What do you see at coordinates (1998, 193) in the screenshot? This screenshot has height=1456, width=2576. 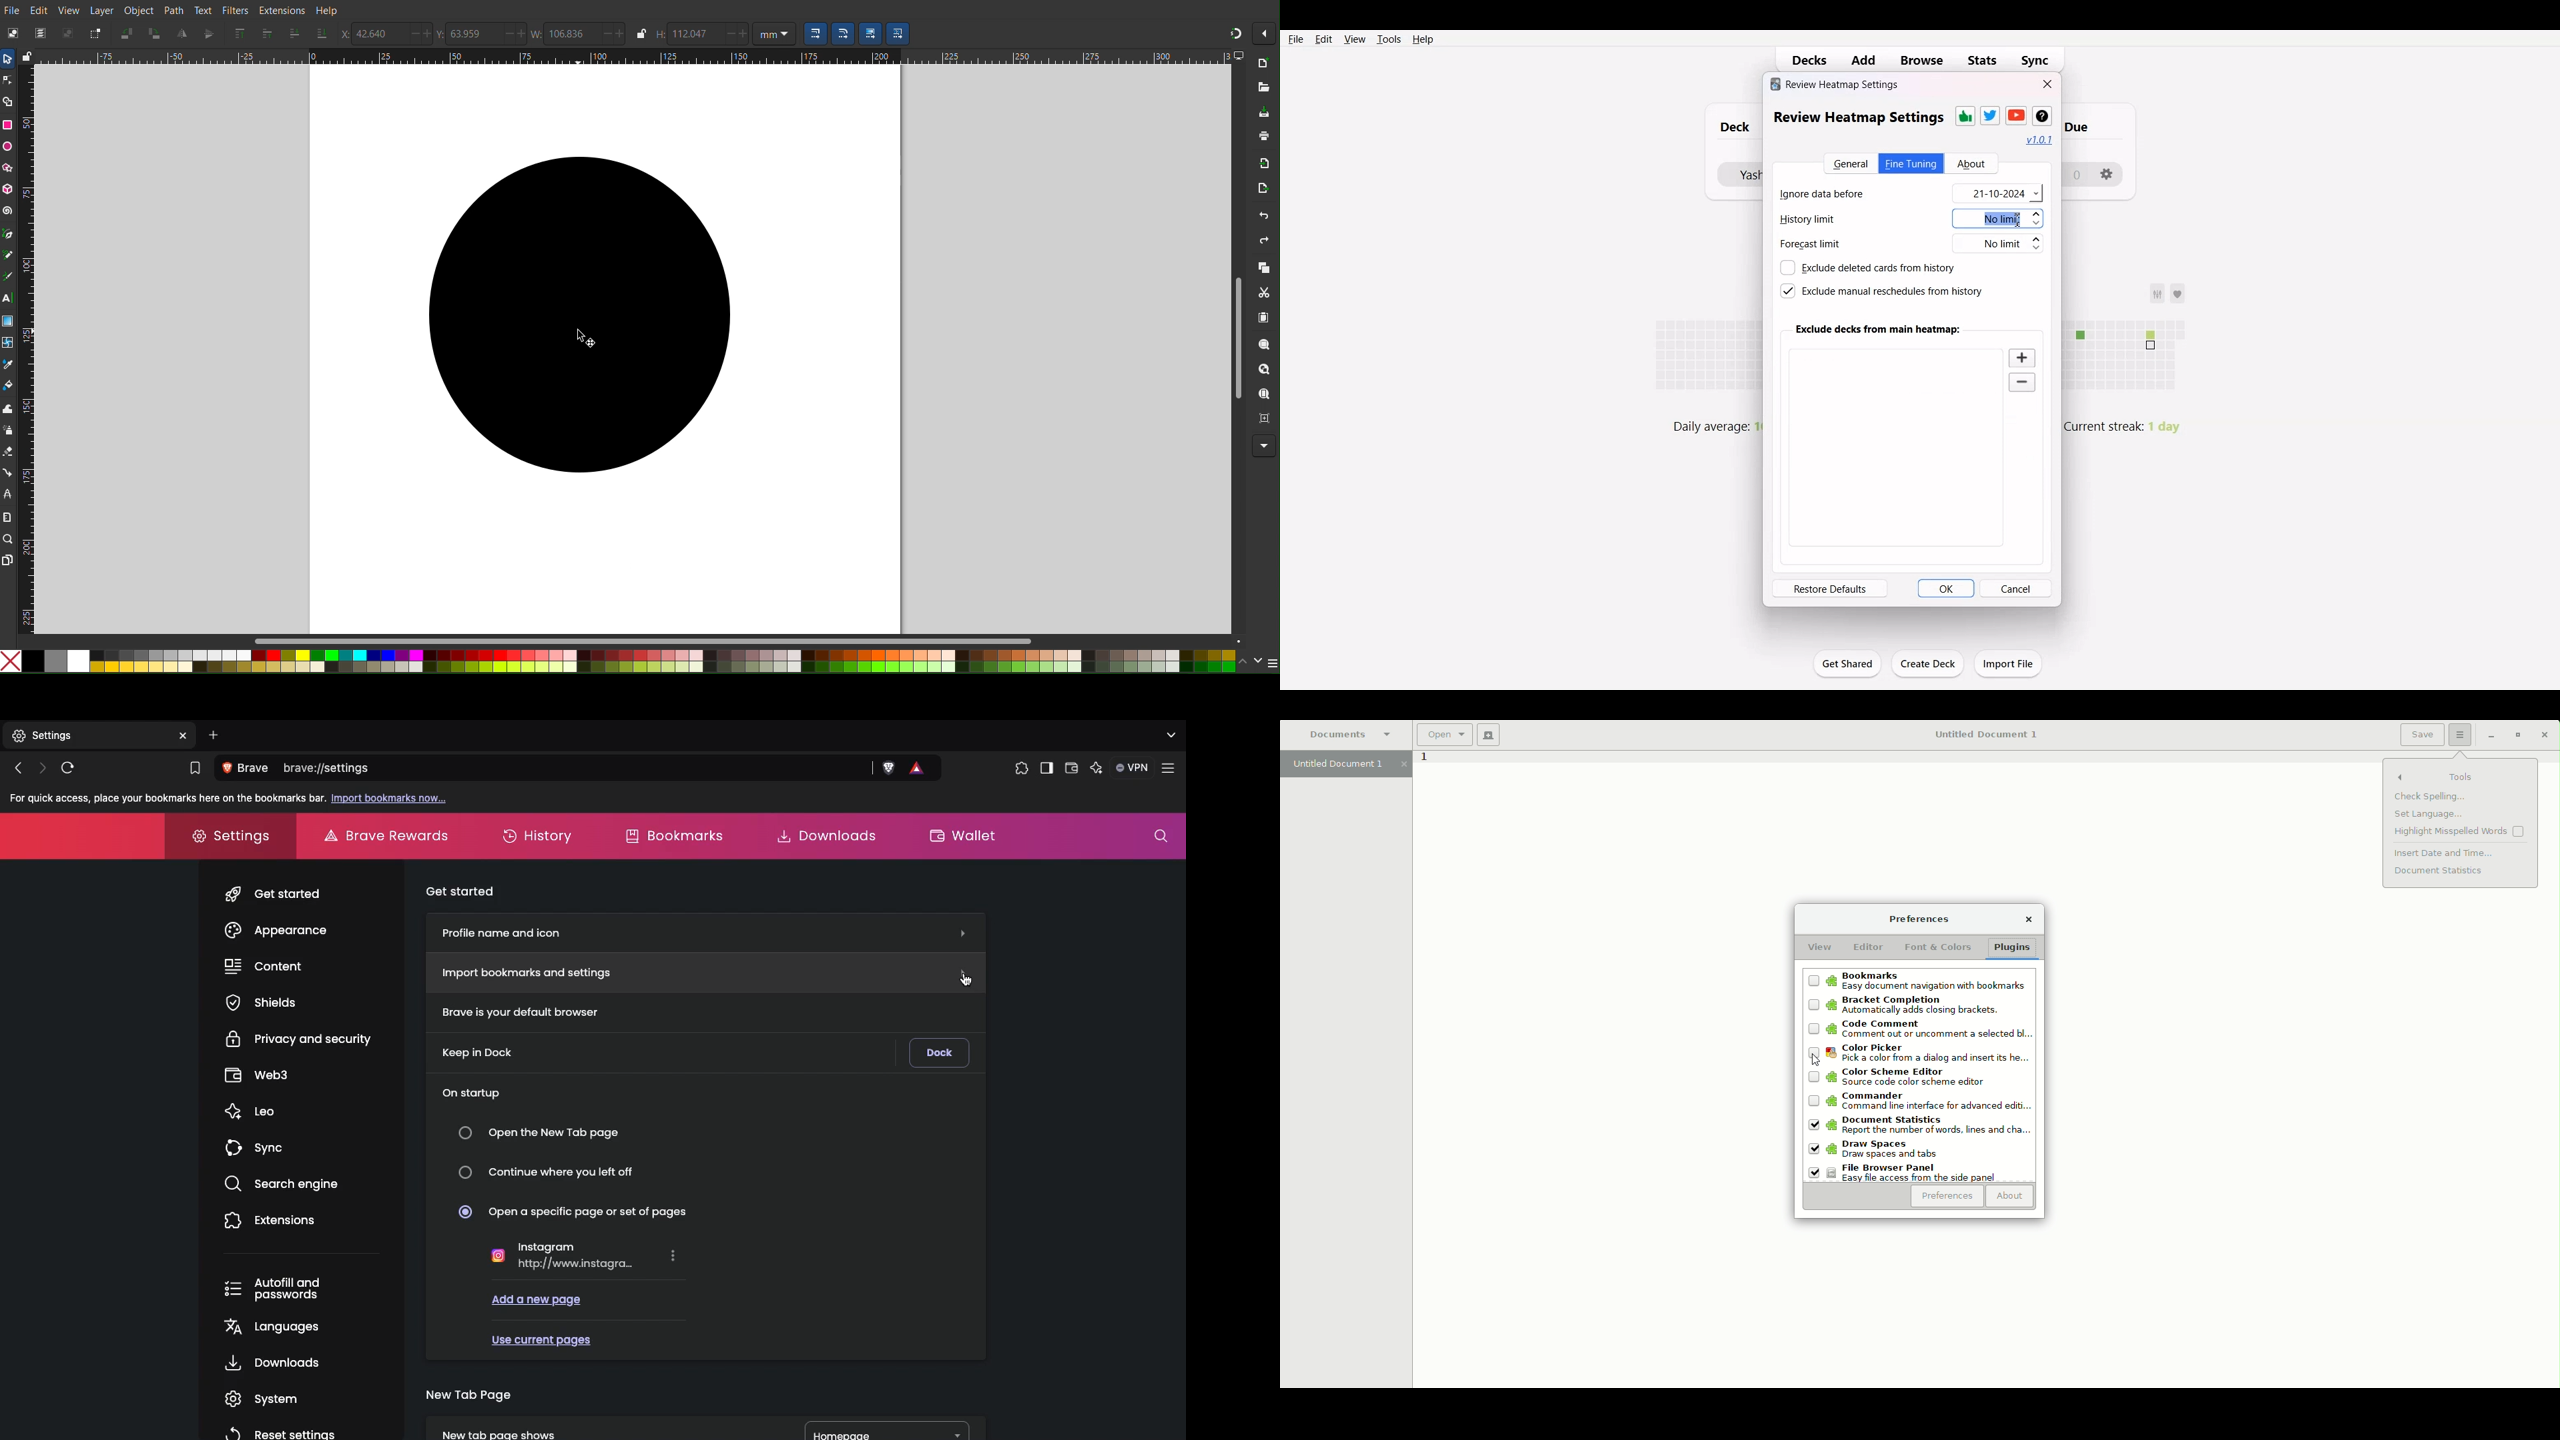 I see `21-10-2024 ` at bounding box center [1998, 193].